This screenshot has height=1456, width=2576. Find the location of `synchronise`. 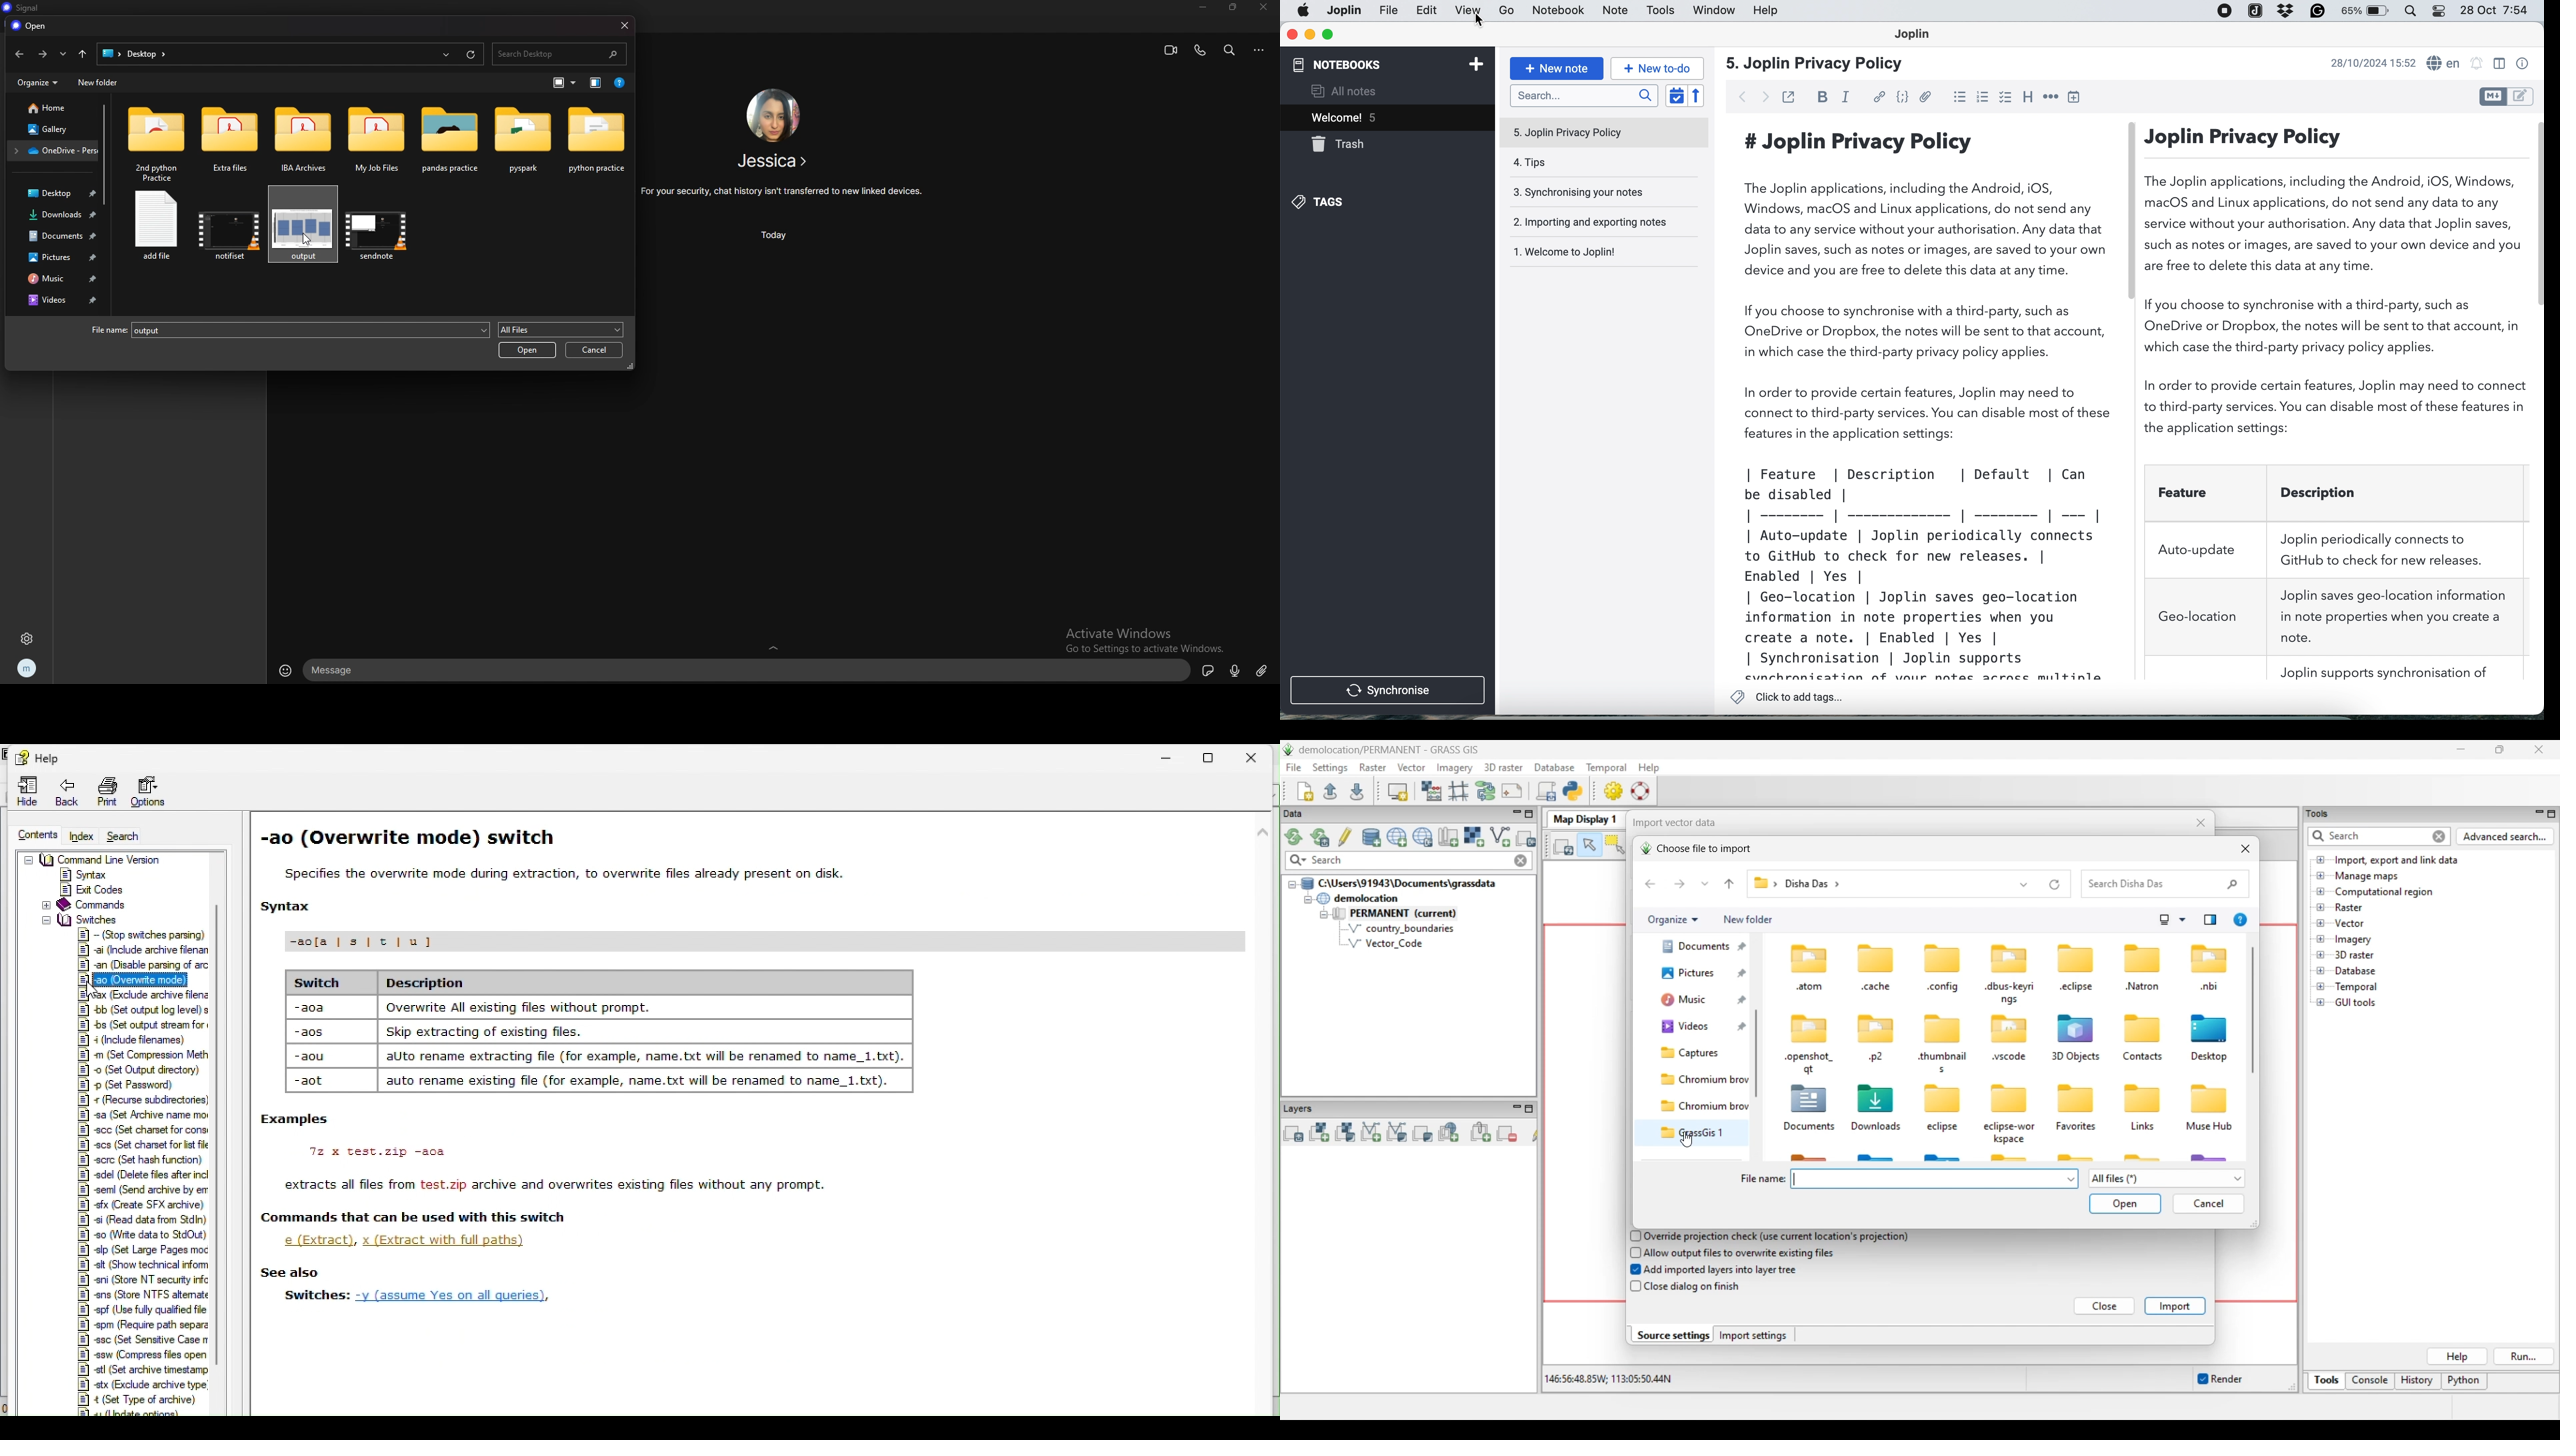

synchronise is located at coordinates (1389, 691).